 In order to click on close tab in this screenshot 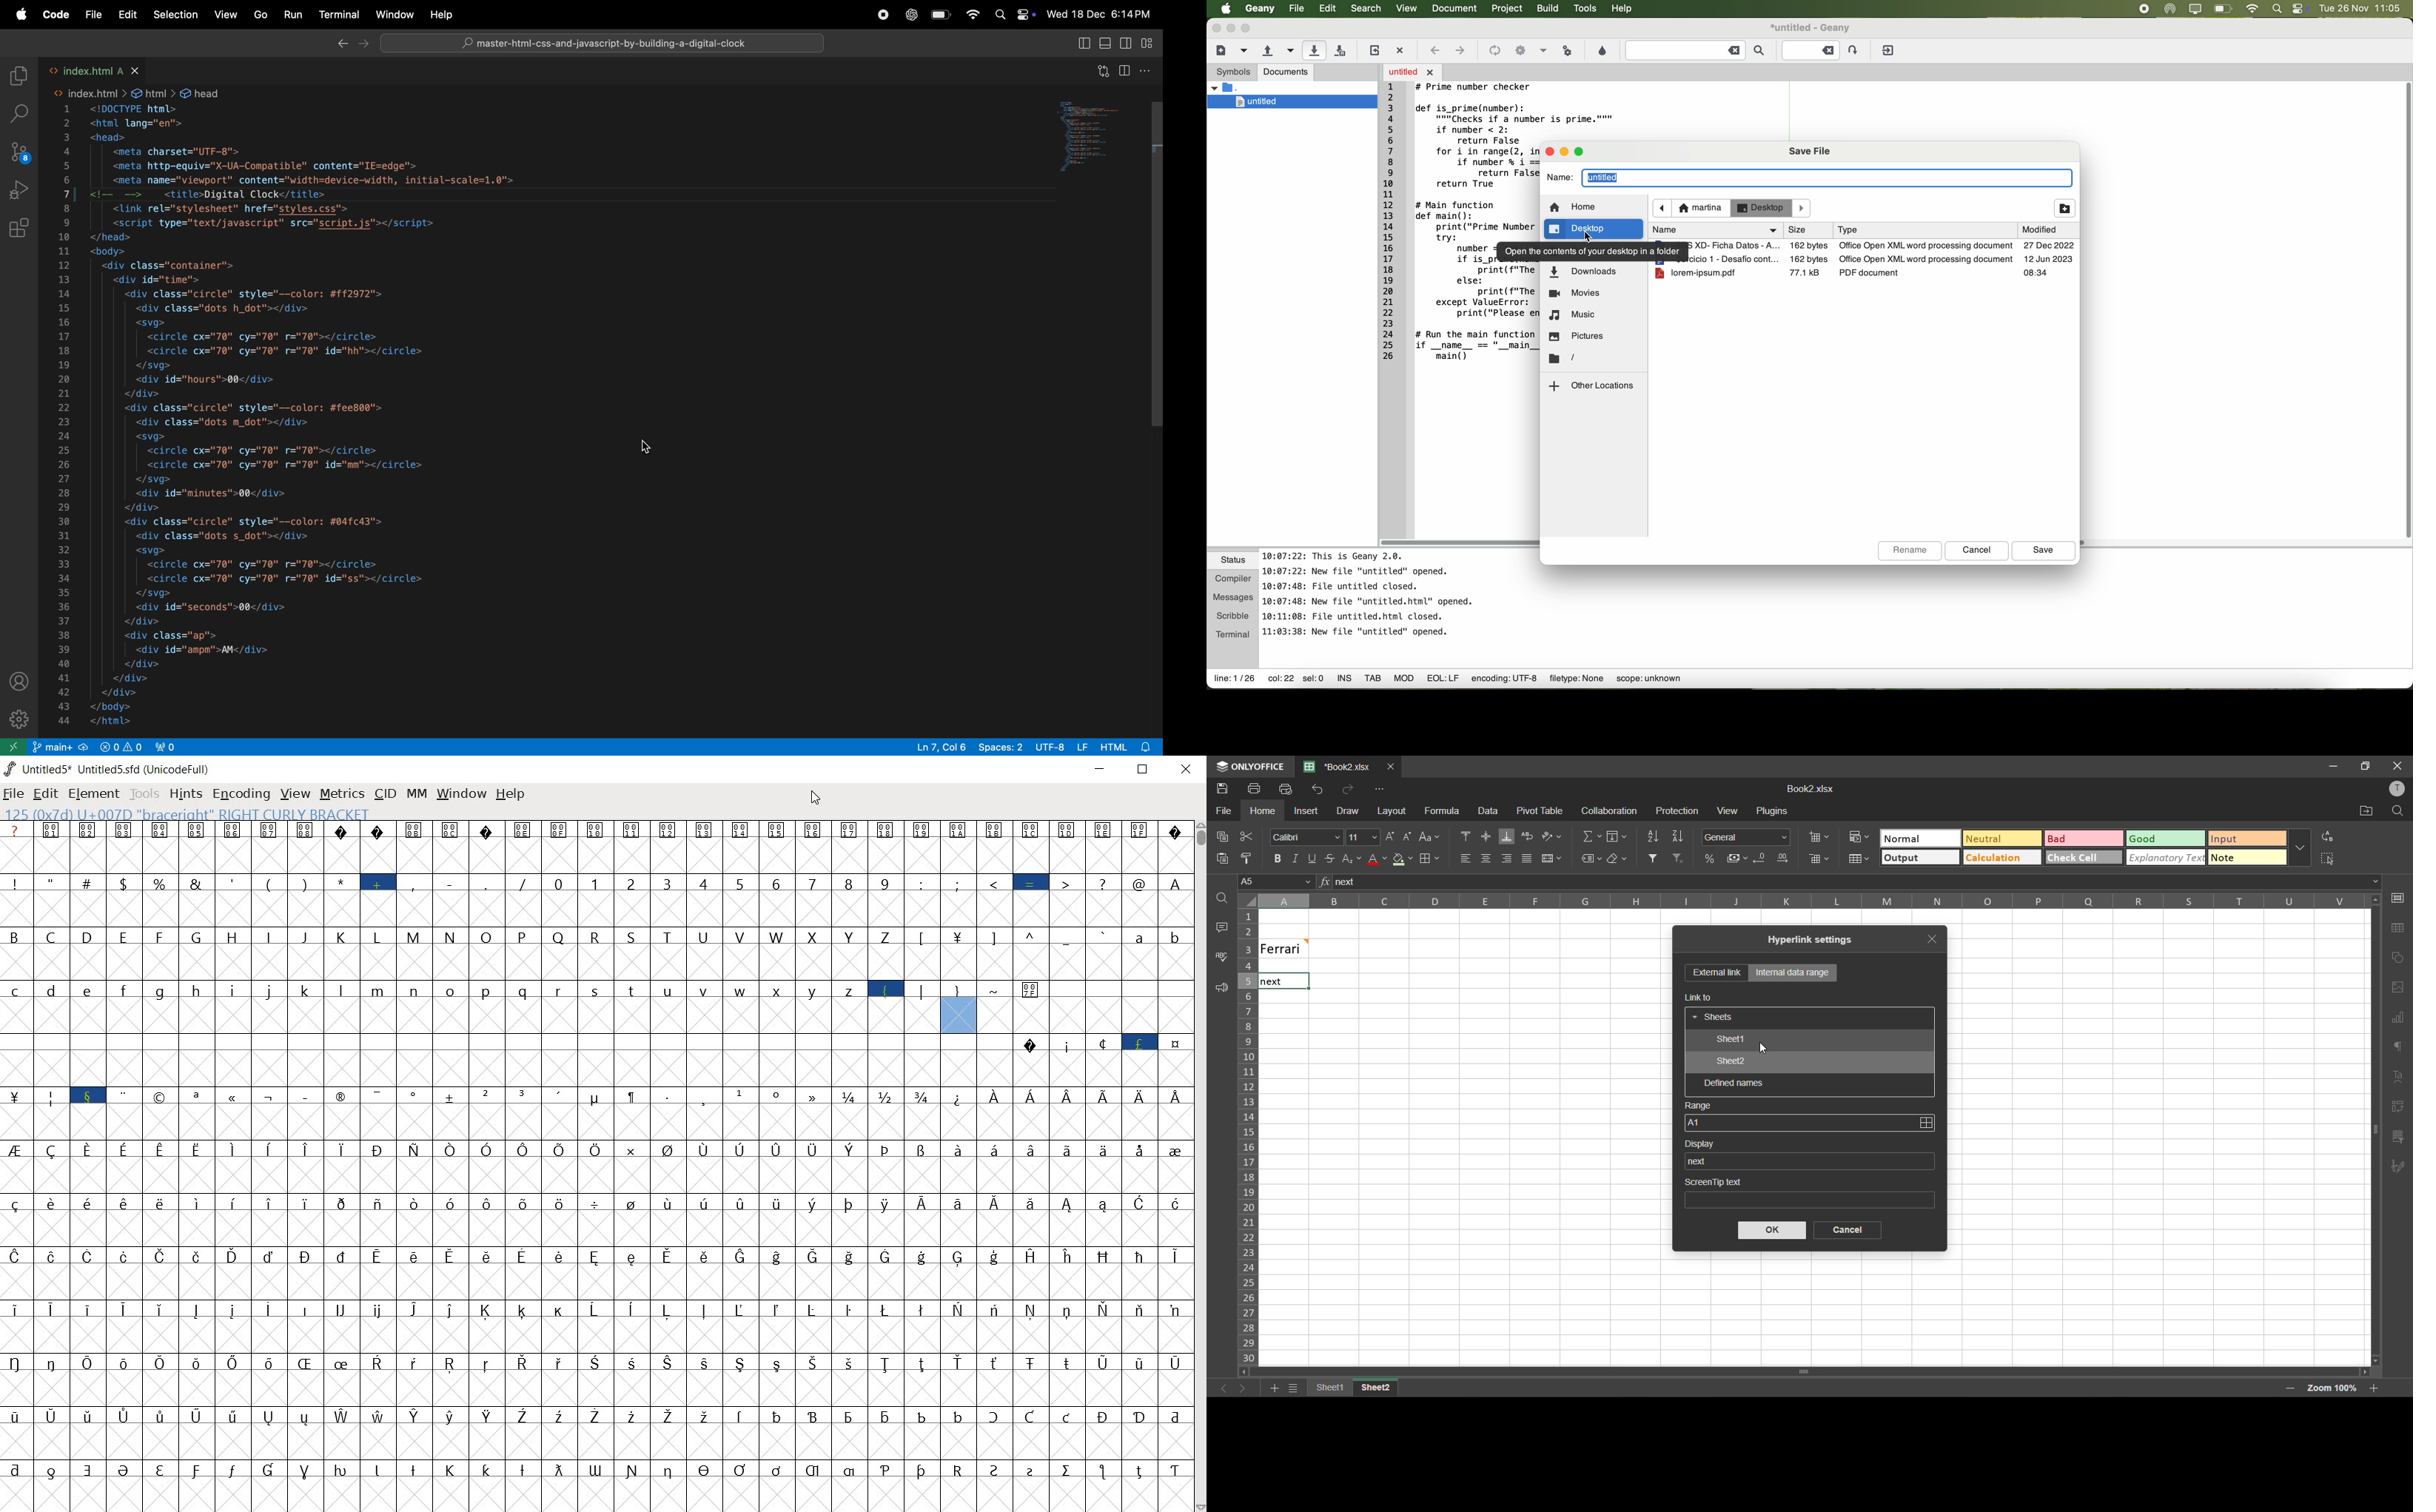, I will do `click(1393, 766)`.